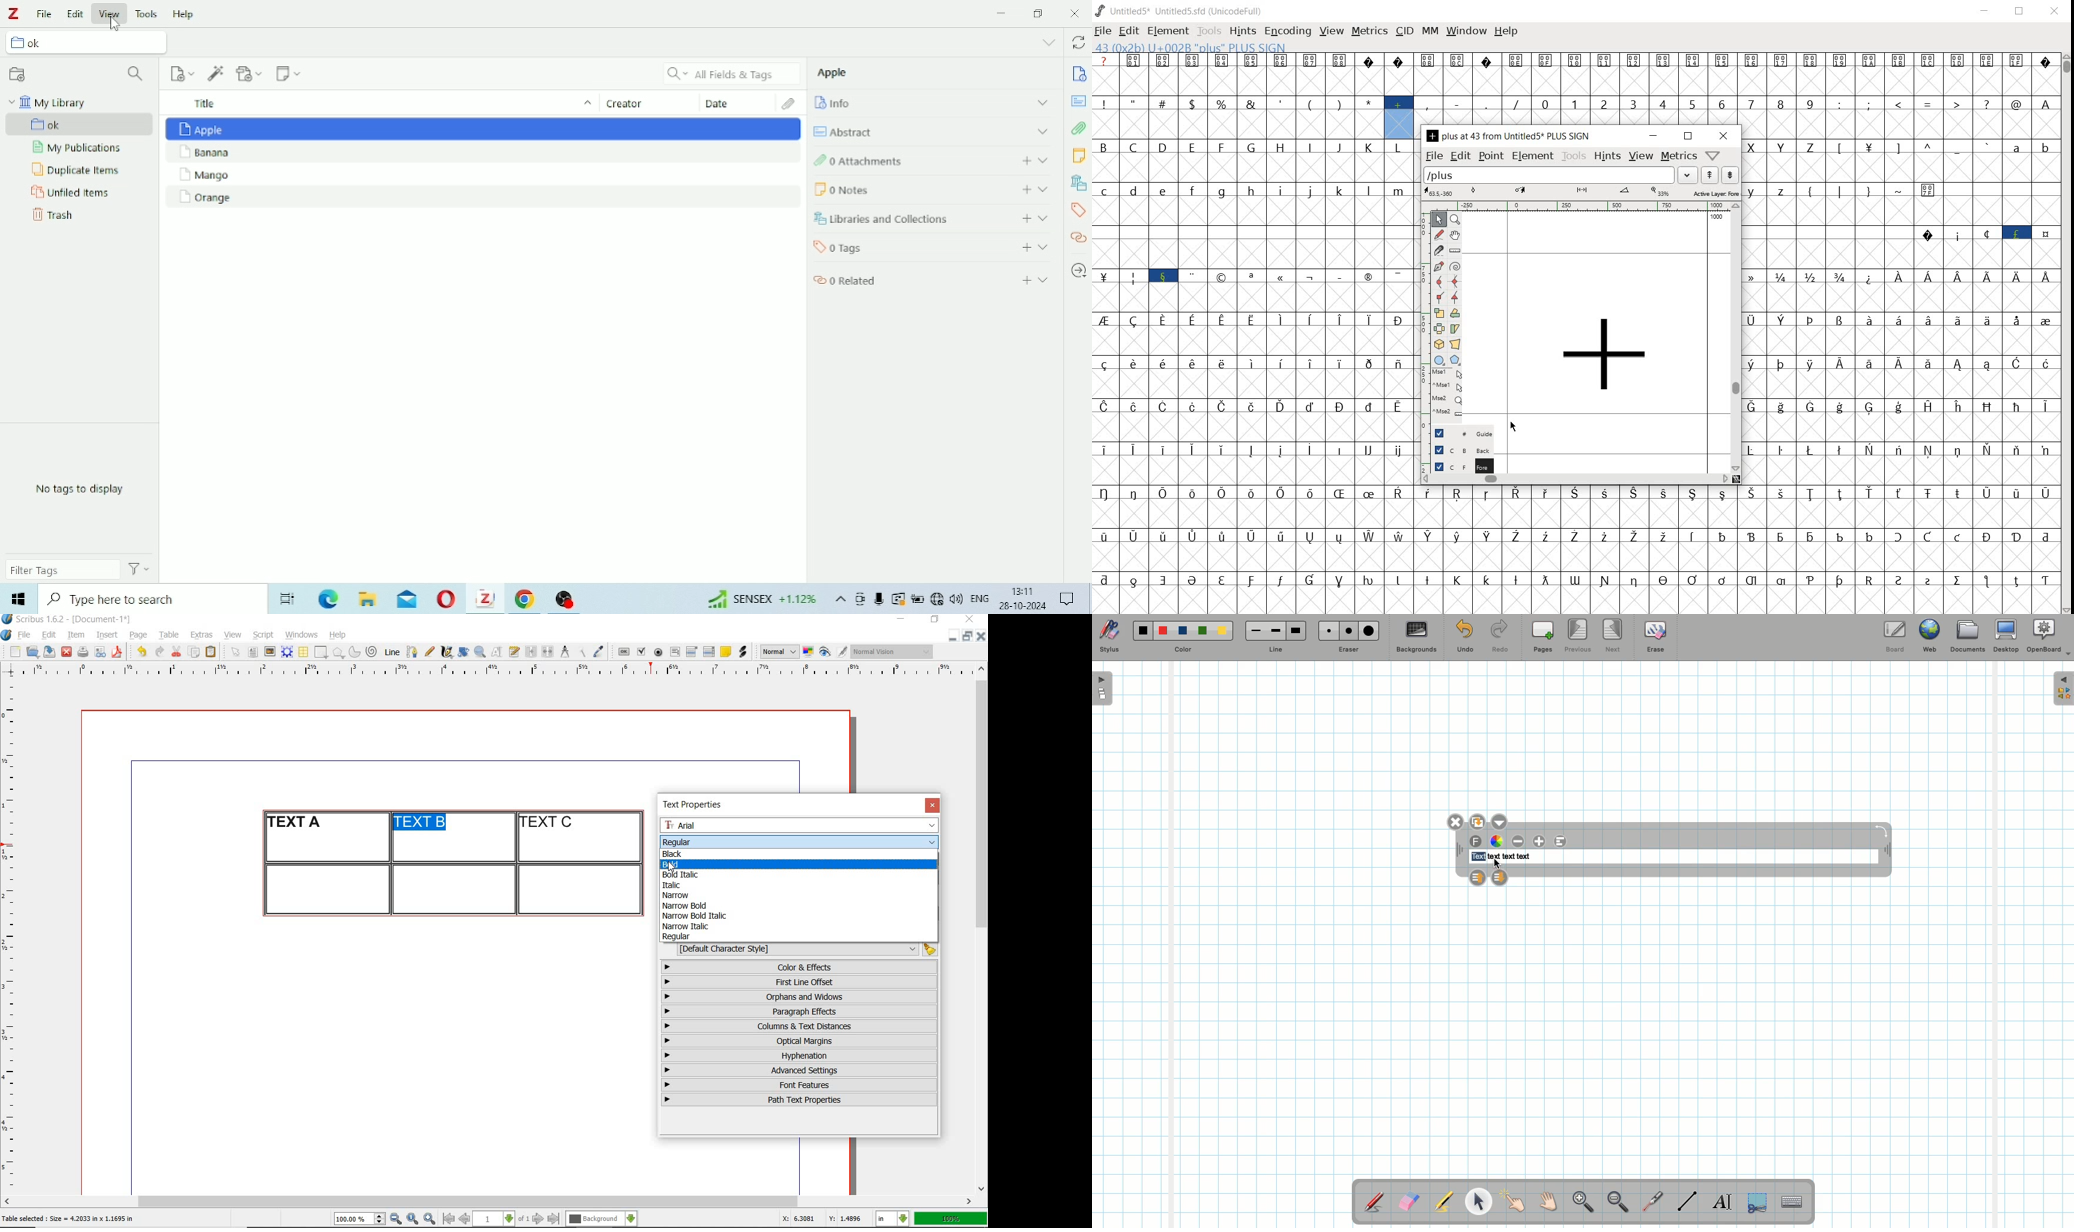 Image resolution: width=2100 pixels, height=1232 pixels. Describe the element at coordinates (372, 652) in the screenshot. I see `spiral` at that location.